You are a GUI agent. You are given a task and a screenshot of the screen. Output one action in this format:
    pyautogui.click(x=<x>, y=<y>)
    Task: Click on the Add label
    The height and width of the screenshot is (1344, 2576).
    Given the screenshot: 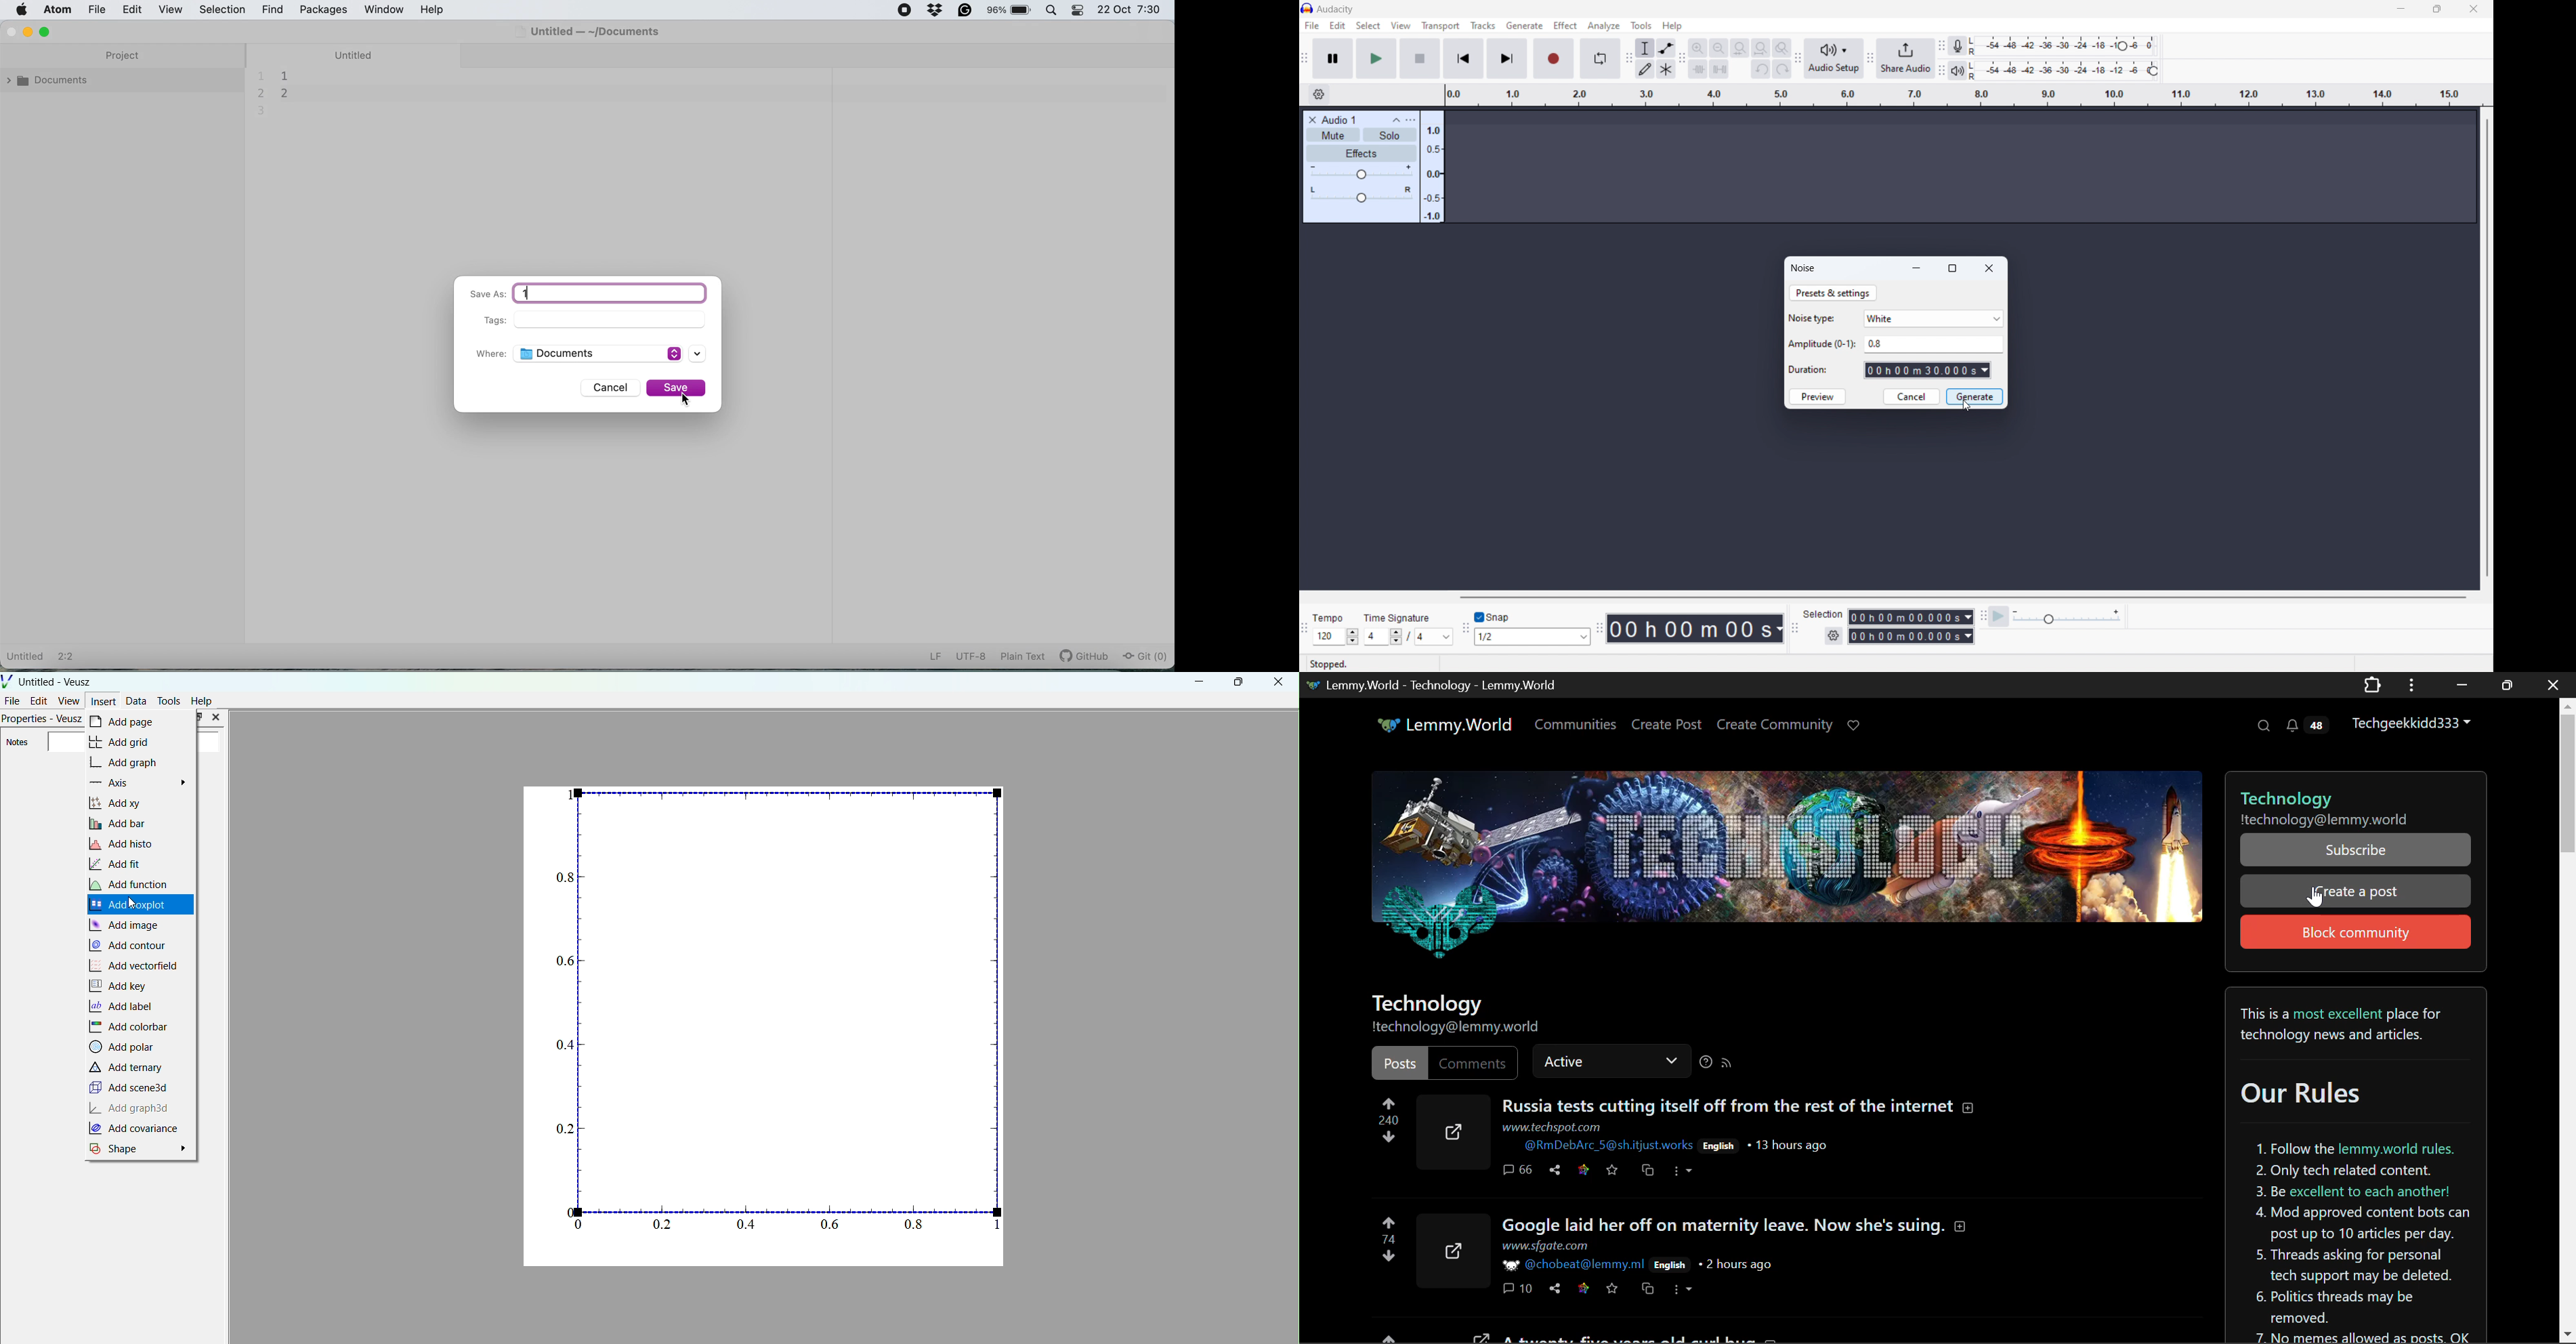 What is the action you would take?
    pyautogui.click(x=125, y=1006)
    